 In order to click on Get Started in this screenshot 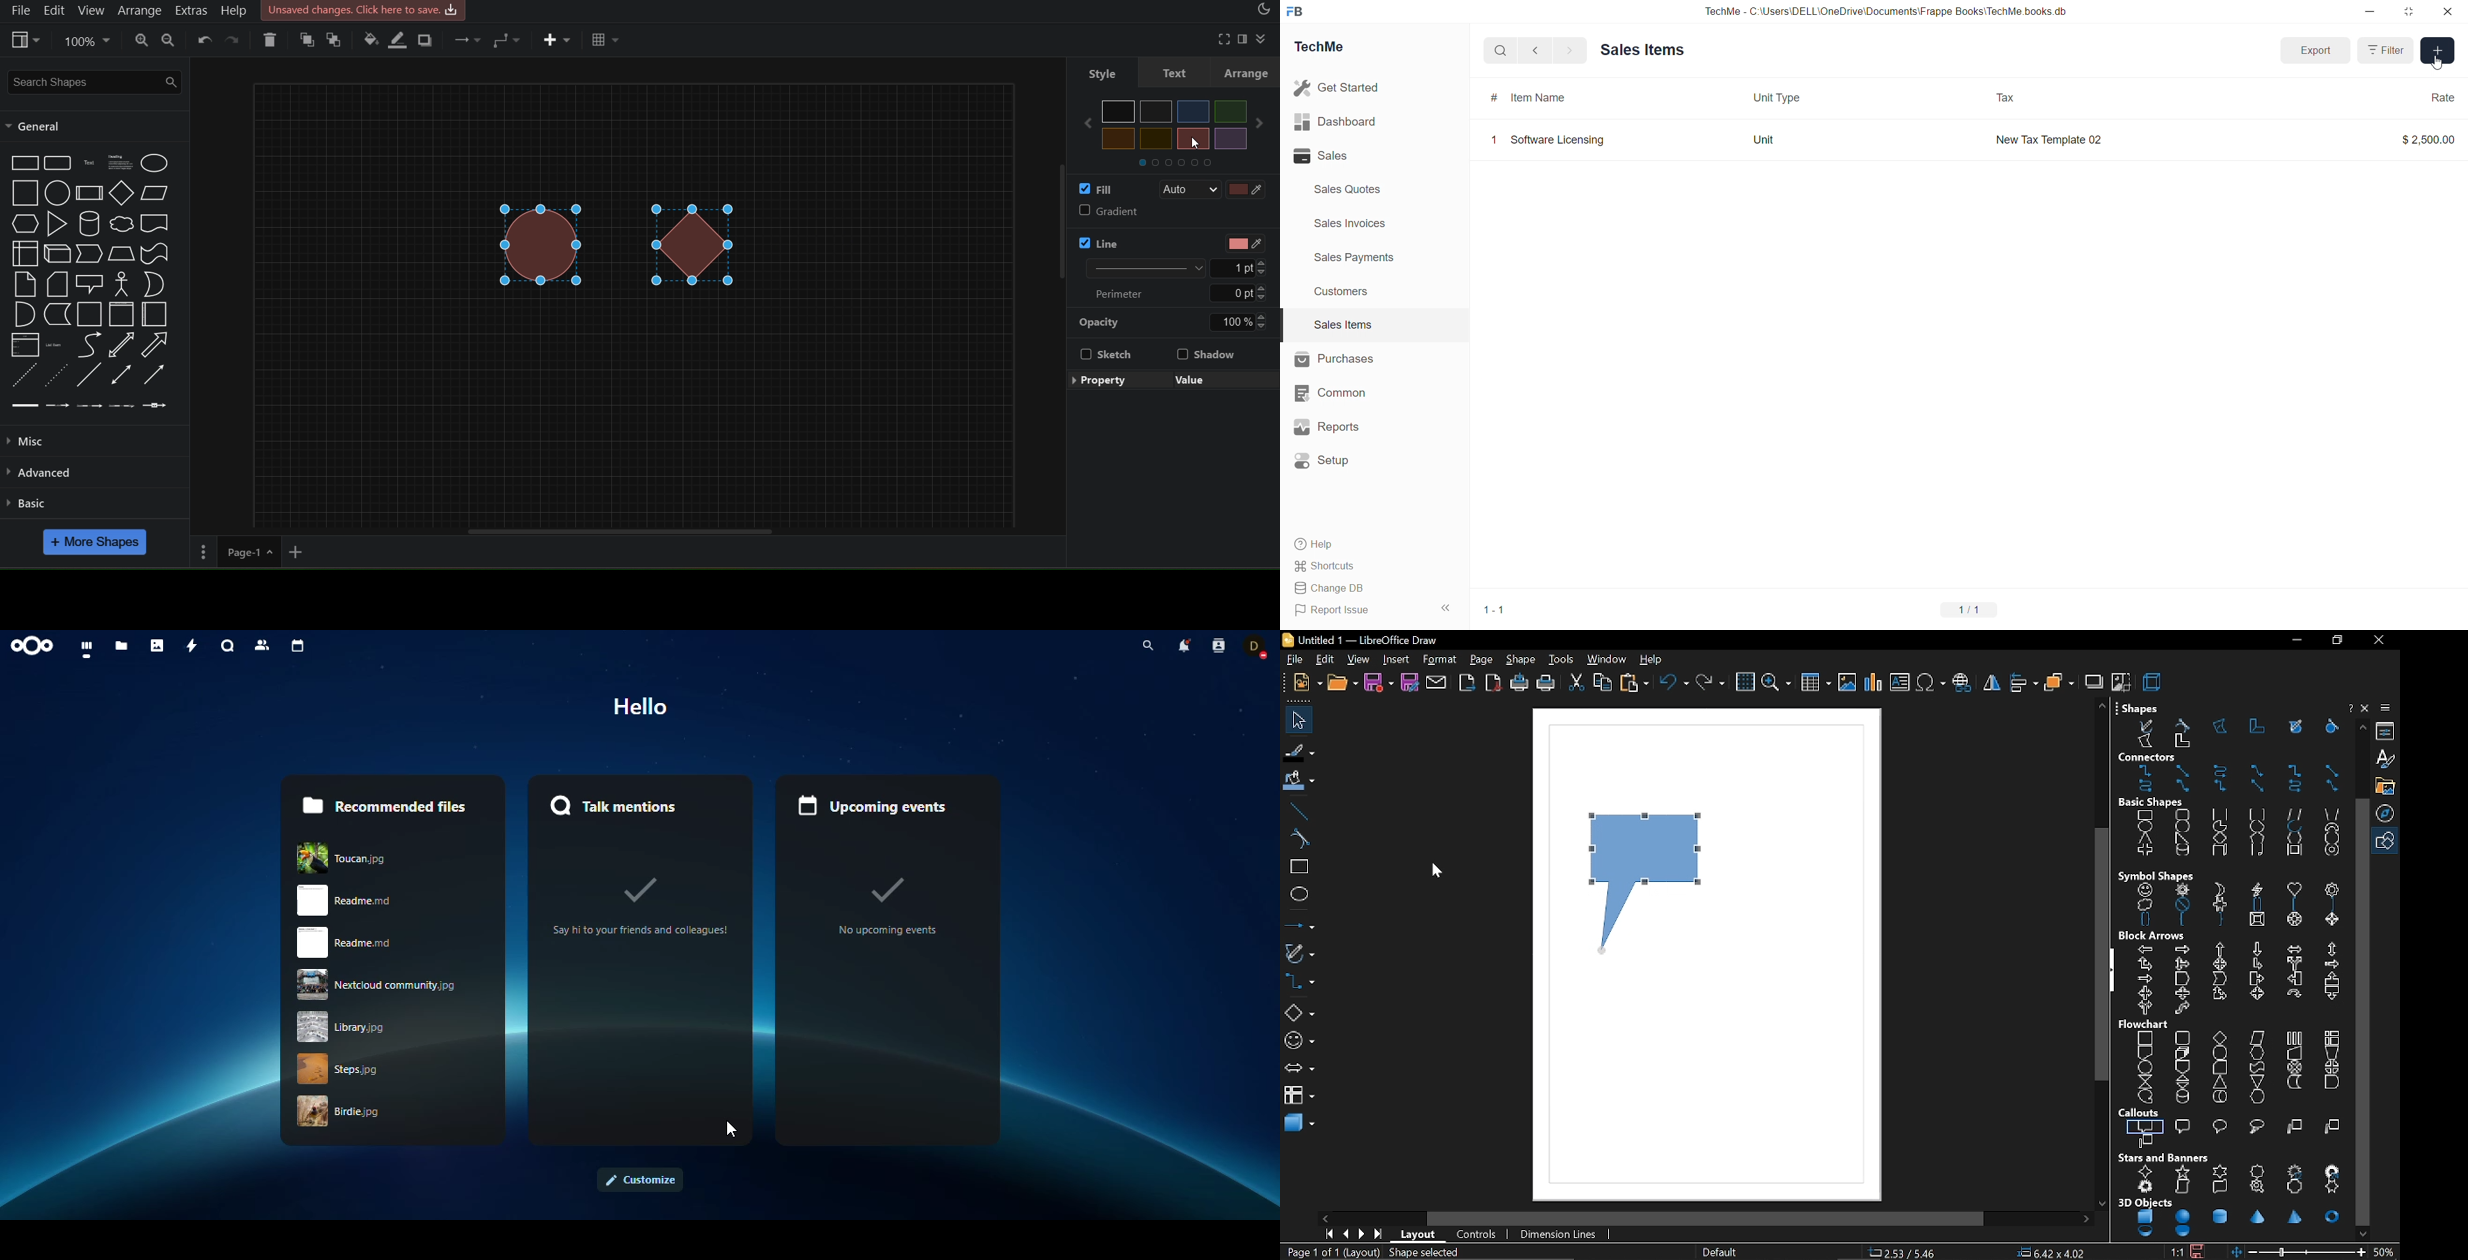, I will do `click(1338, 88)`.